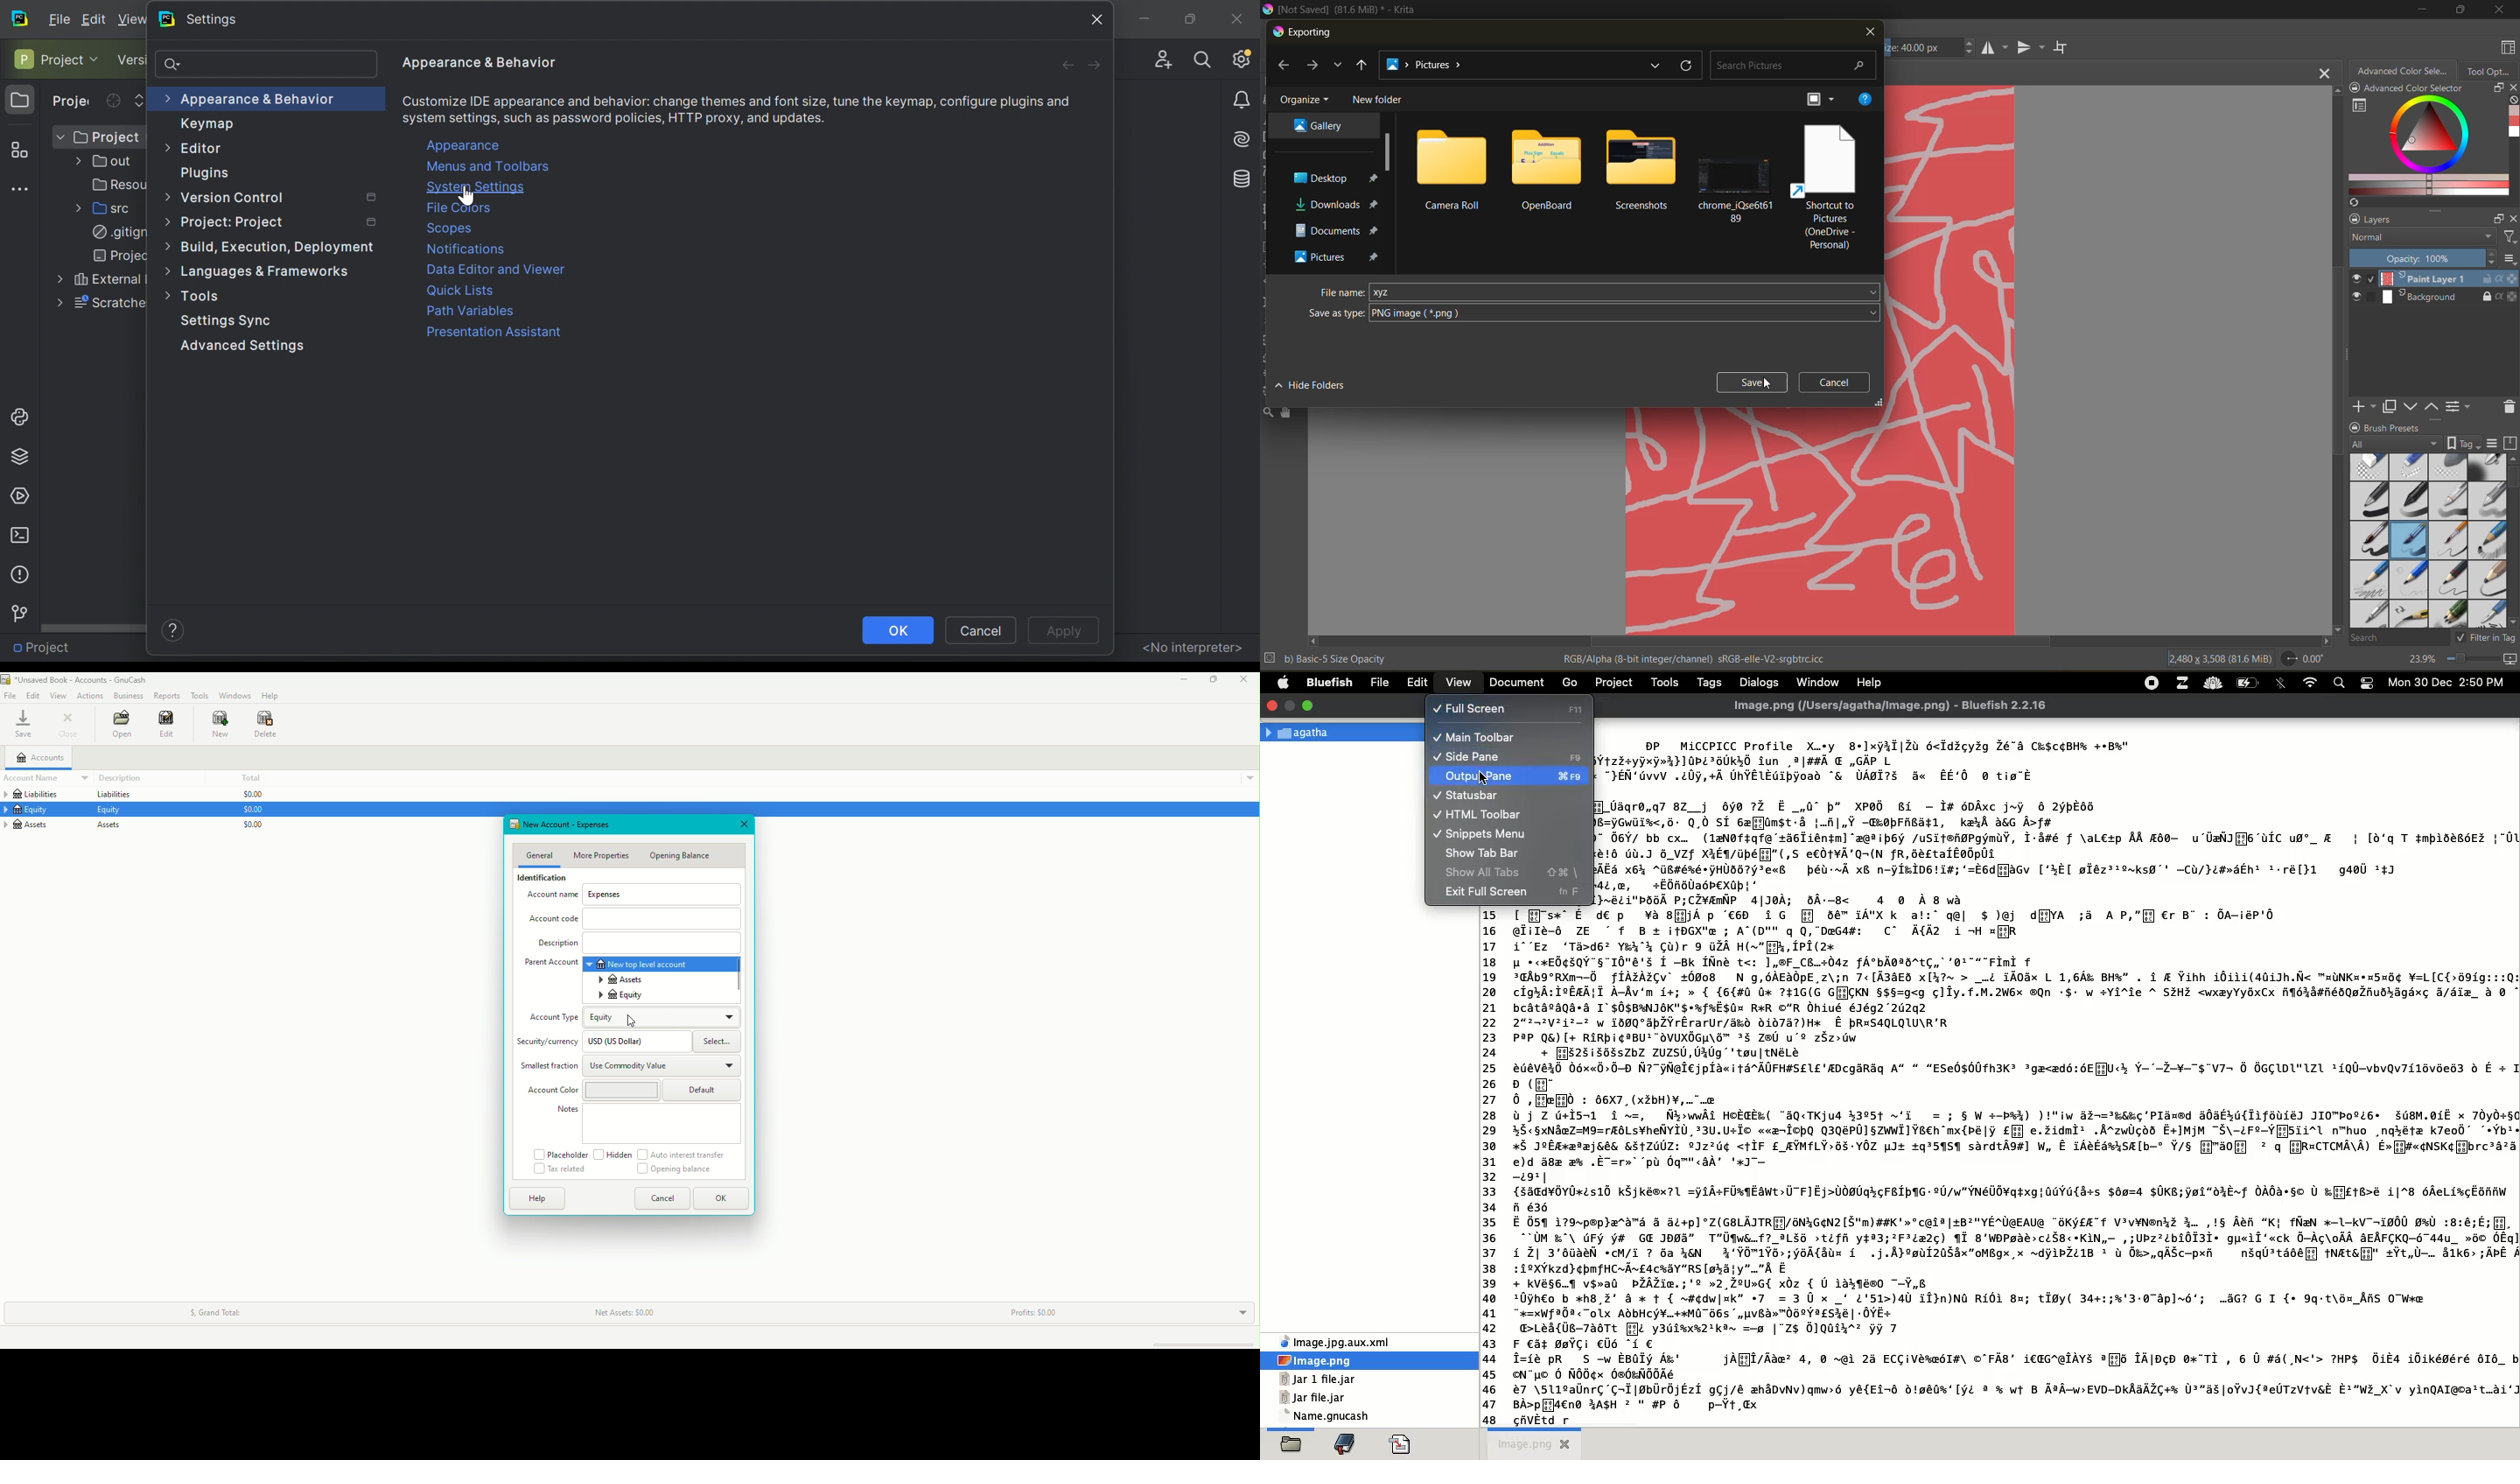  Describe the element at coordinates (591, 1091) in the screenshot. I see `Account Color` at that location.